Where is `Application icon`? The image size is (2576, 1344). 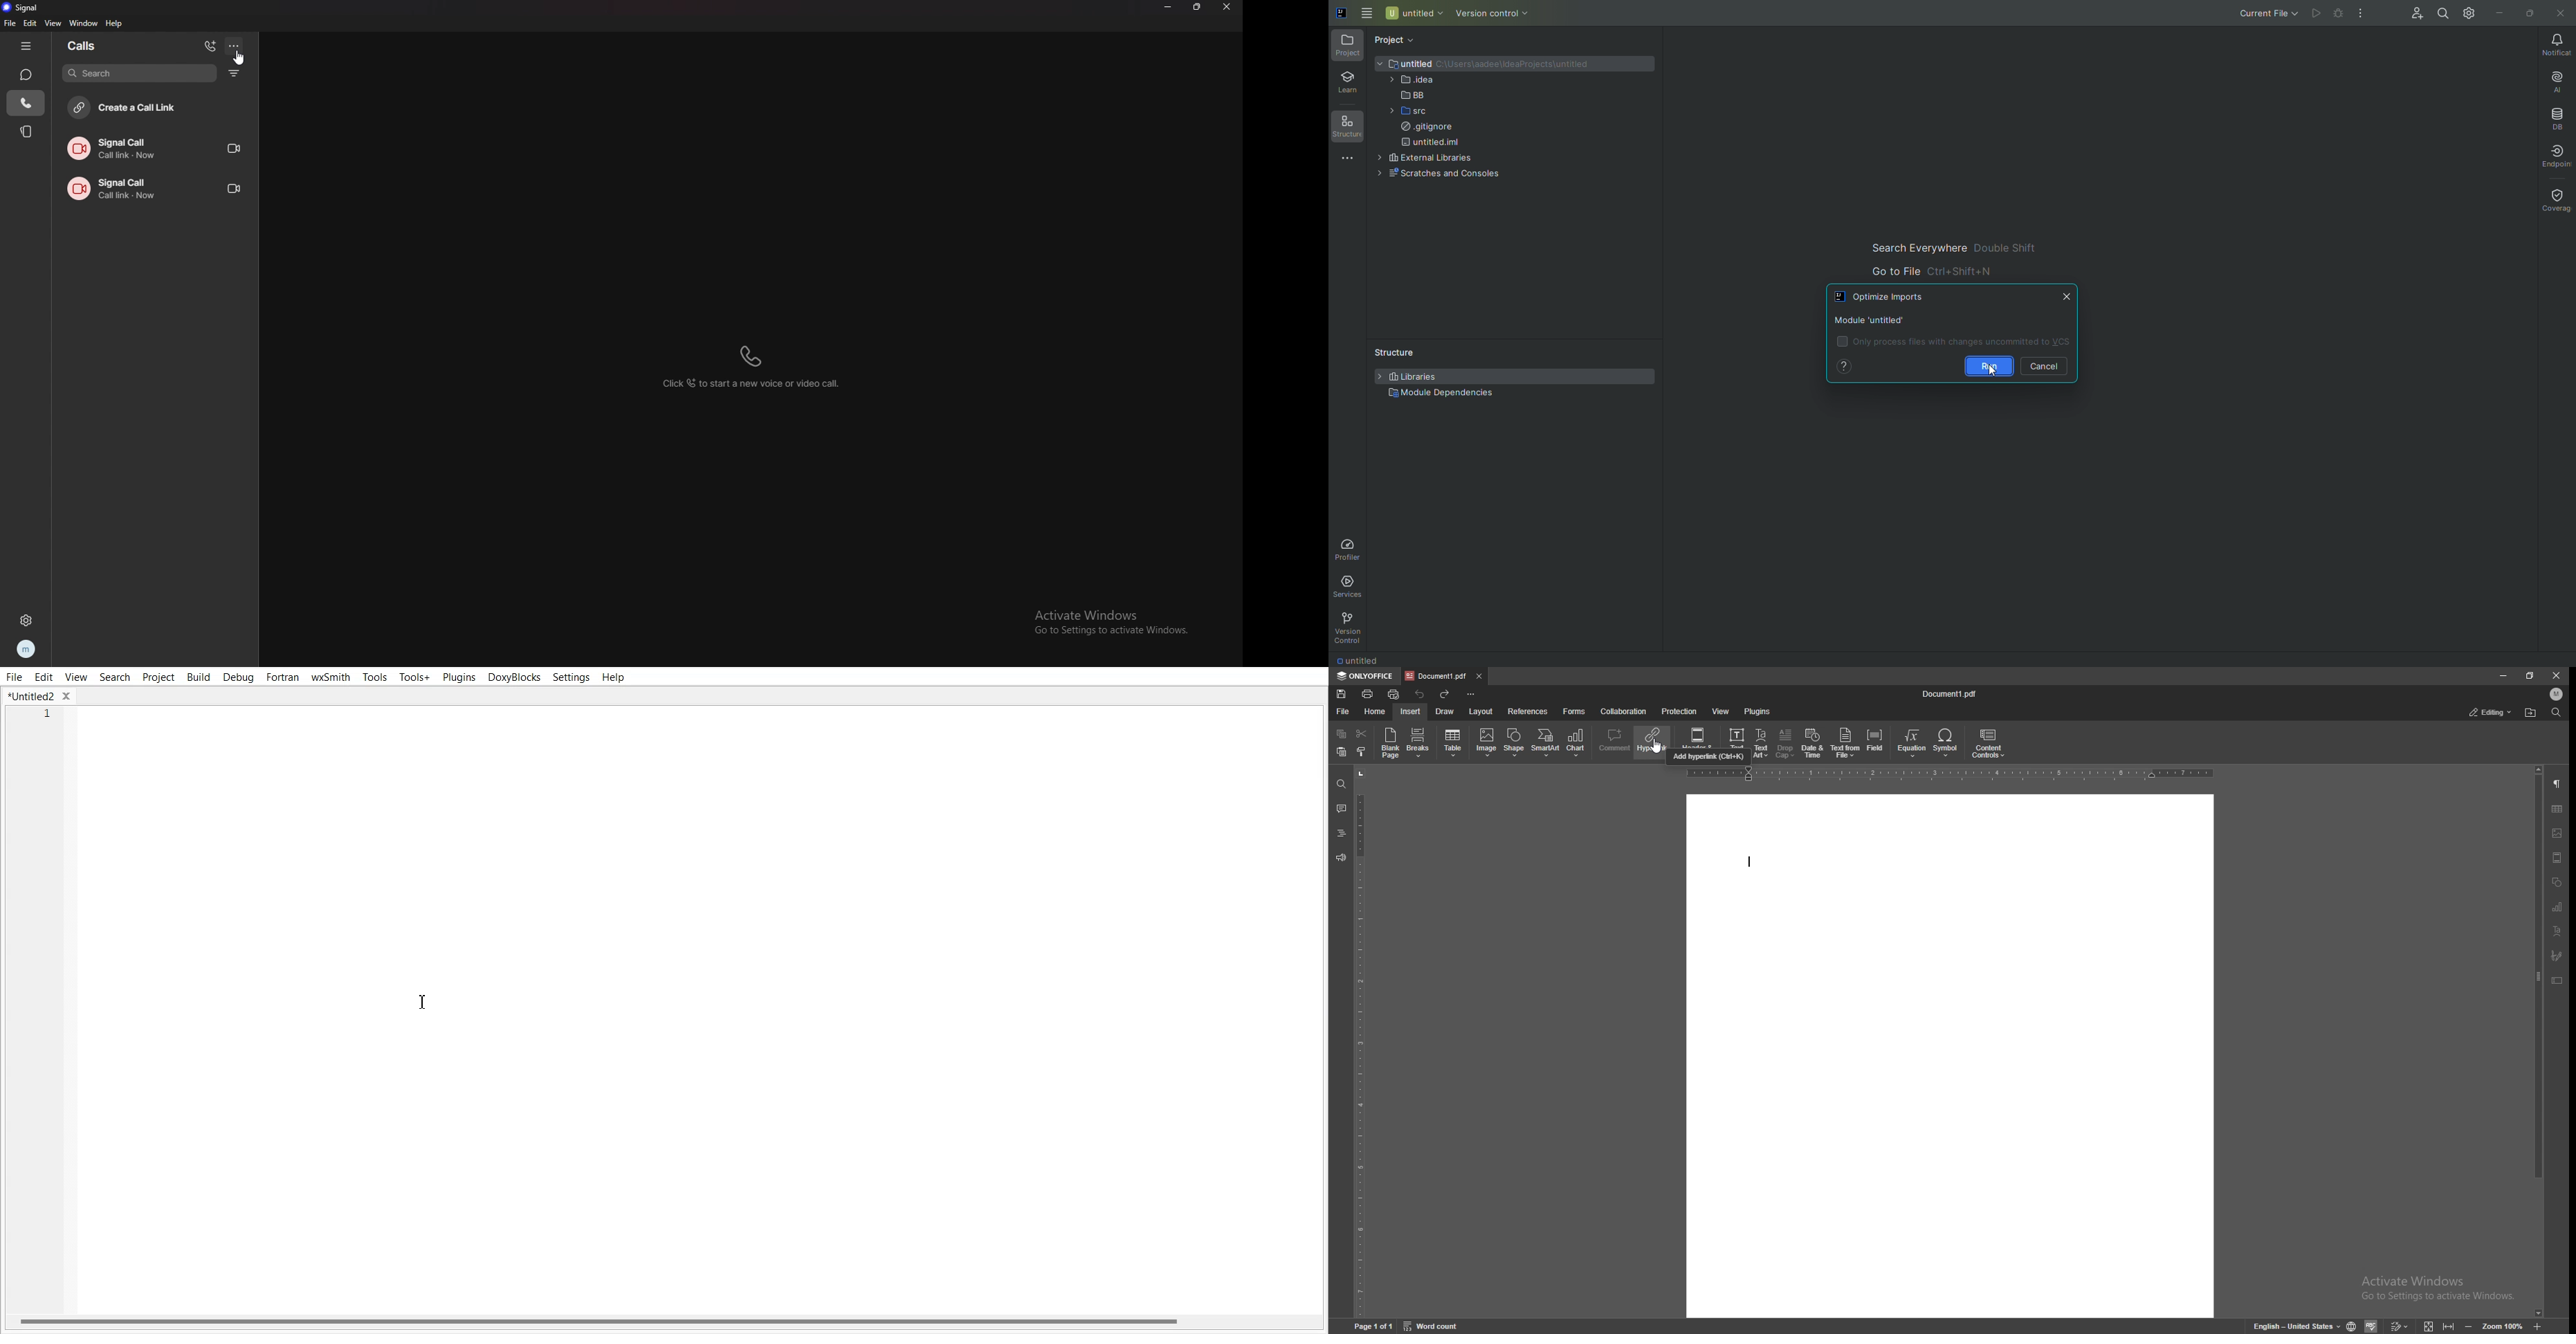
Application icon is located at coordinates (1340, 18).